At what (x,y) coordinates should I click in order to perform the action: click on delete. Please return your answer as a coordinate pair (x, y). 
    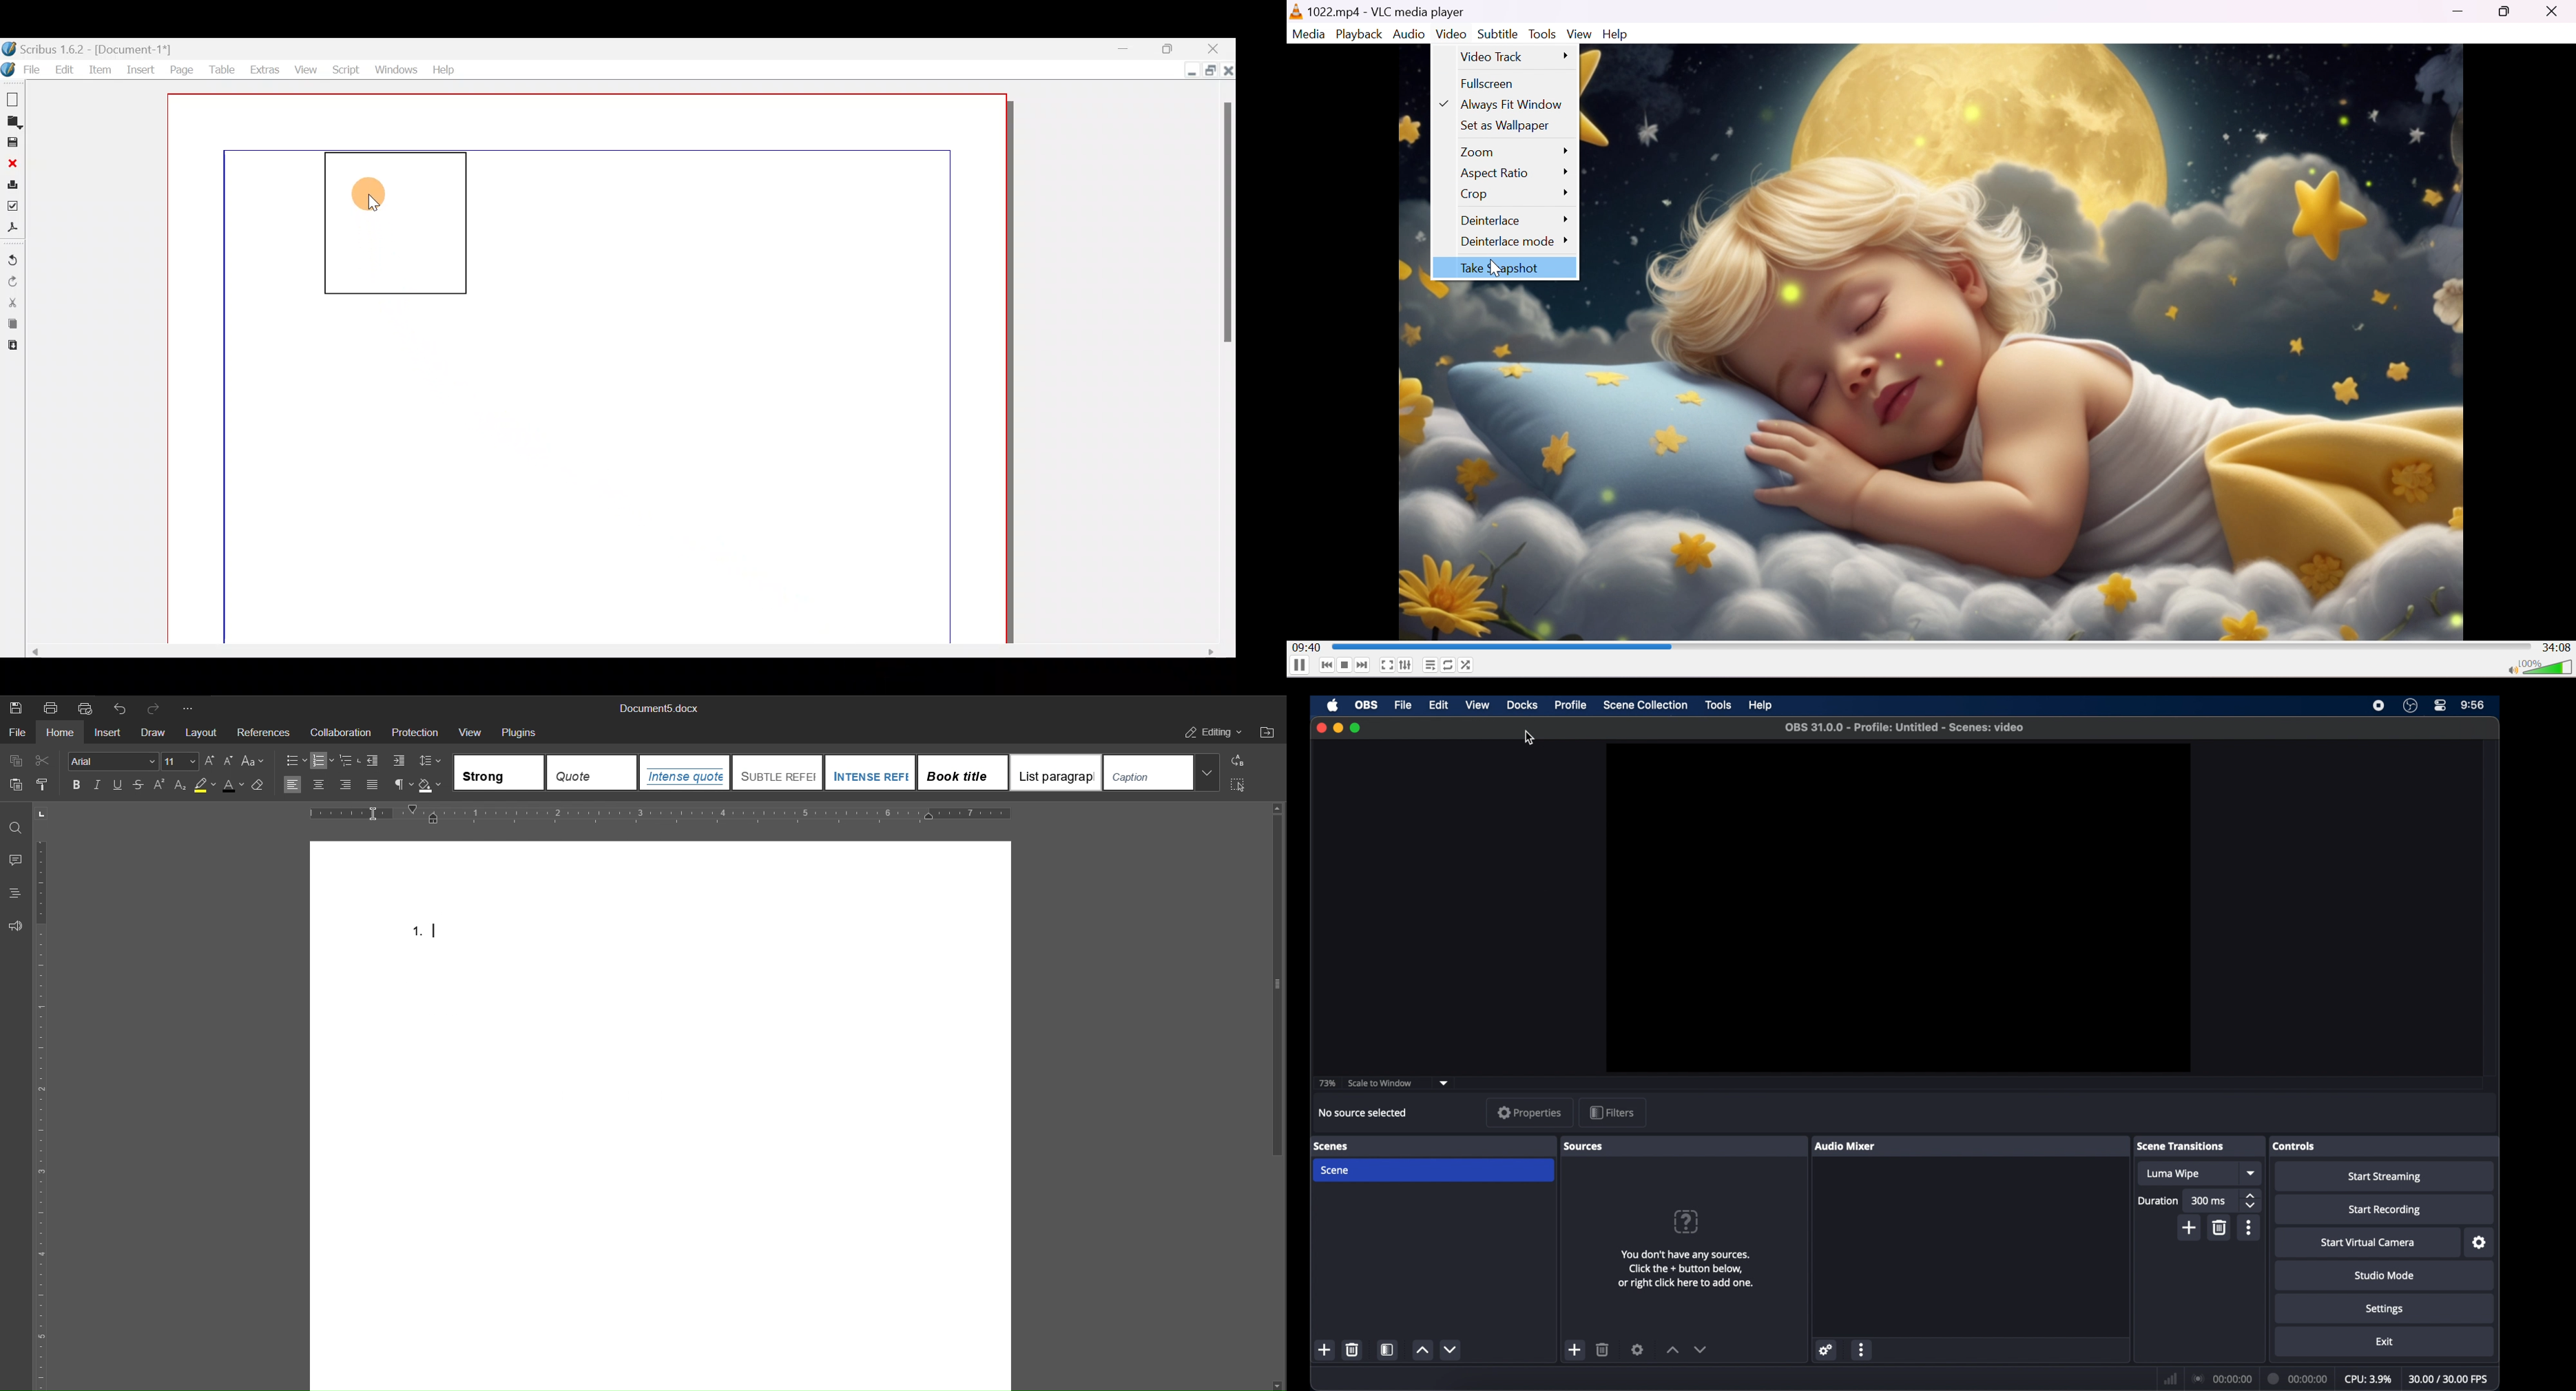
    Looking at the image, I should click on (1352, 1349).